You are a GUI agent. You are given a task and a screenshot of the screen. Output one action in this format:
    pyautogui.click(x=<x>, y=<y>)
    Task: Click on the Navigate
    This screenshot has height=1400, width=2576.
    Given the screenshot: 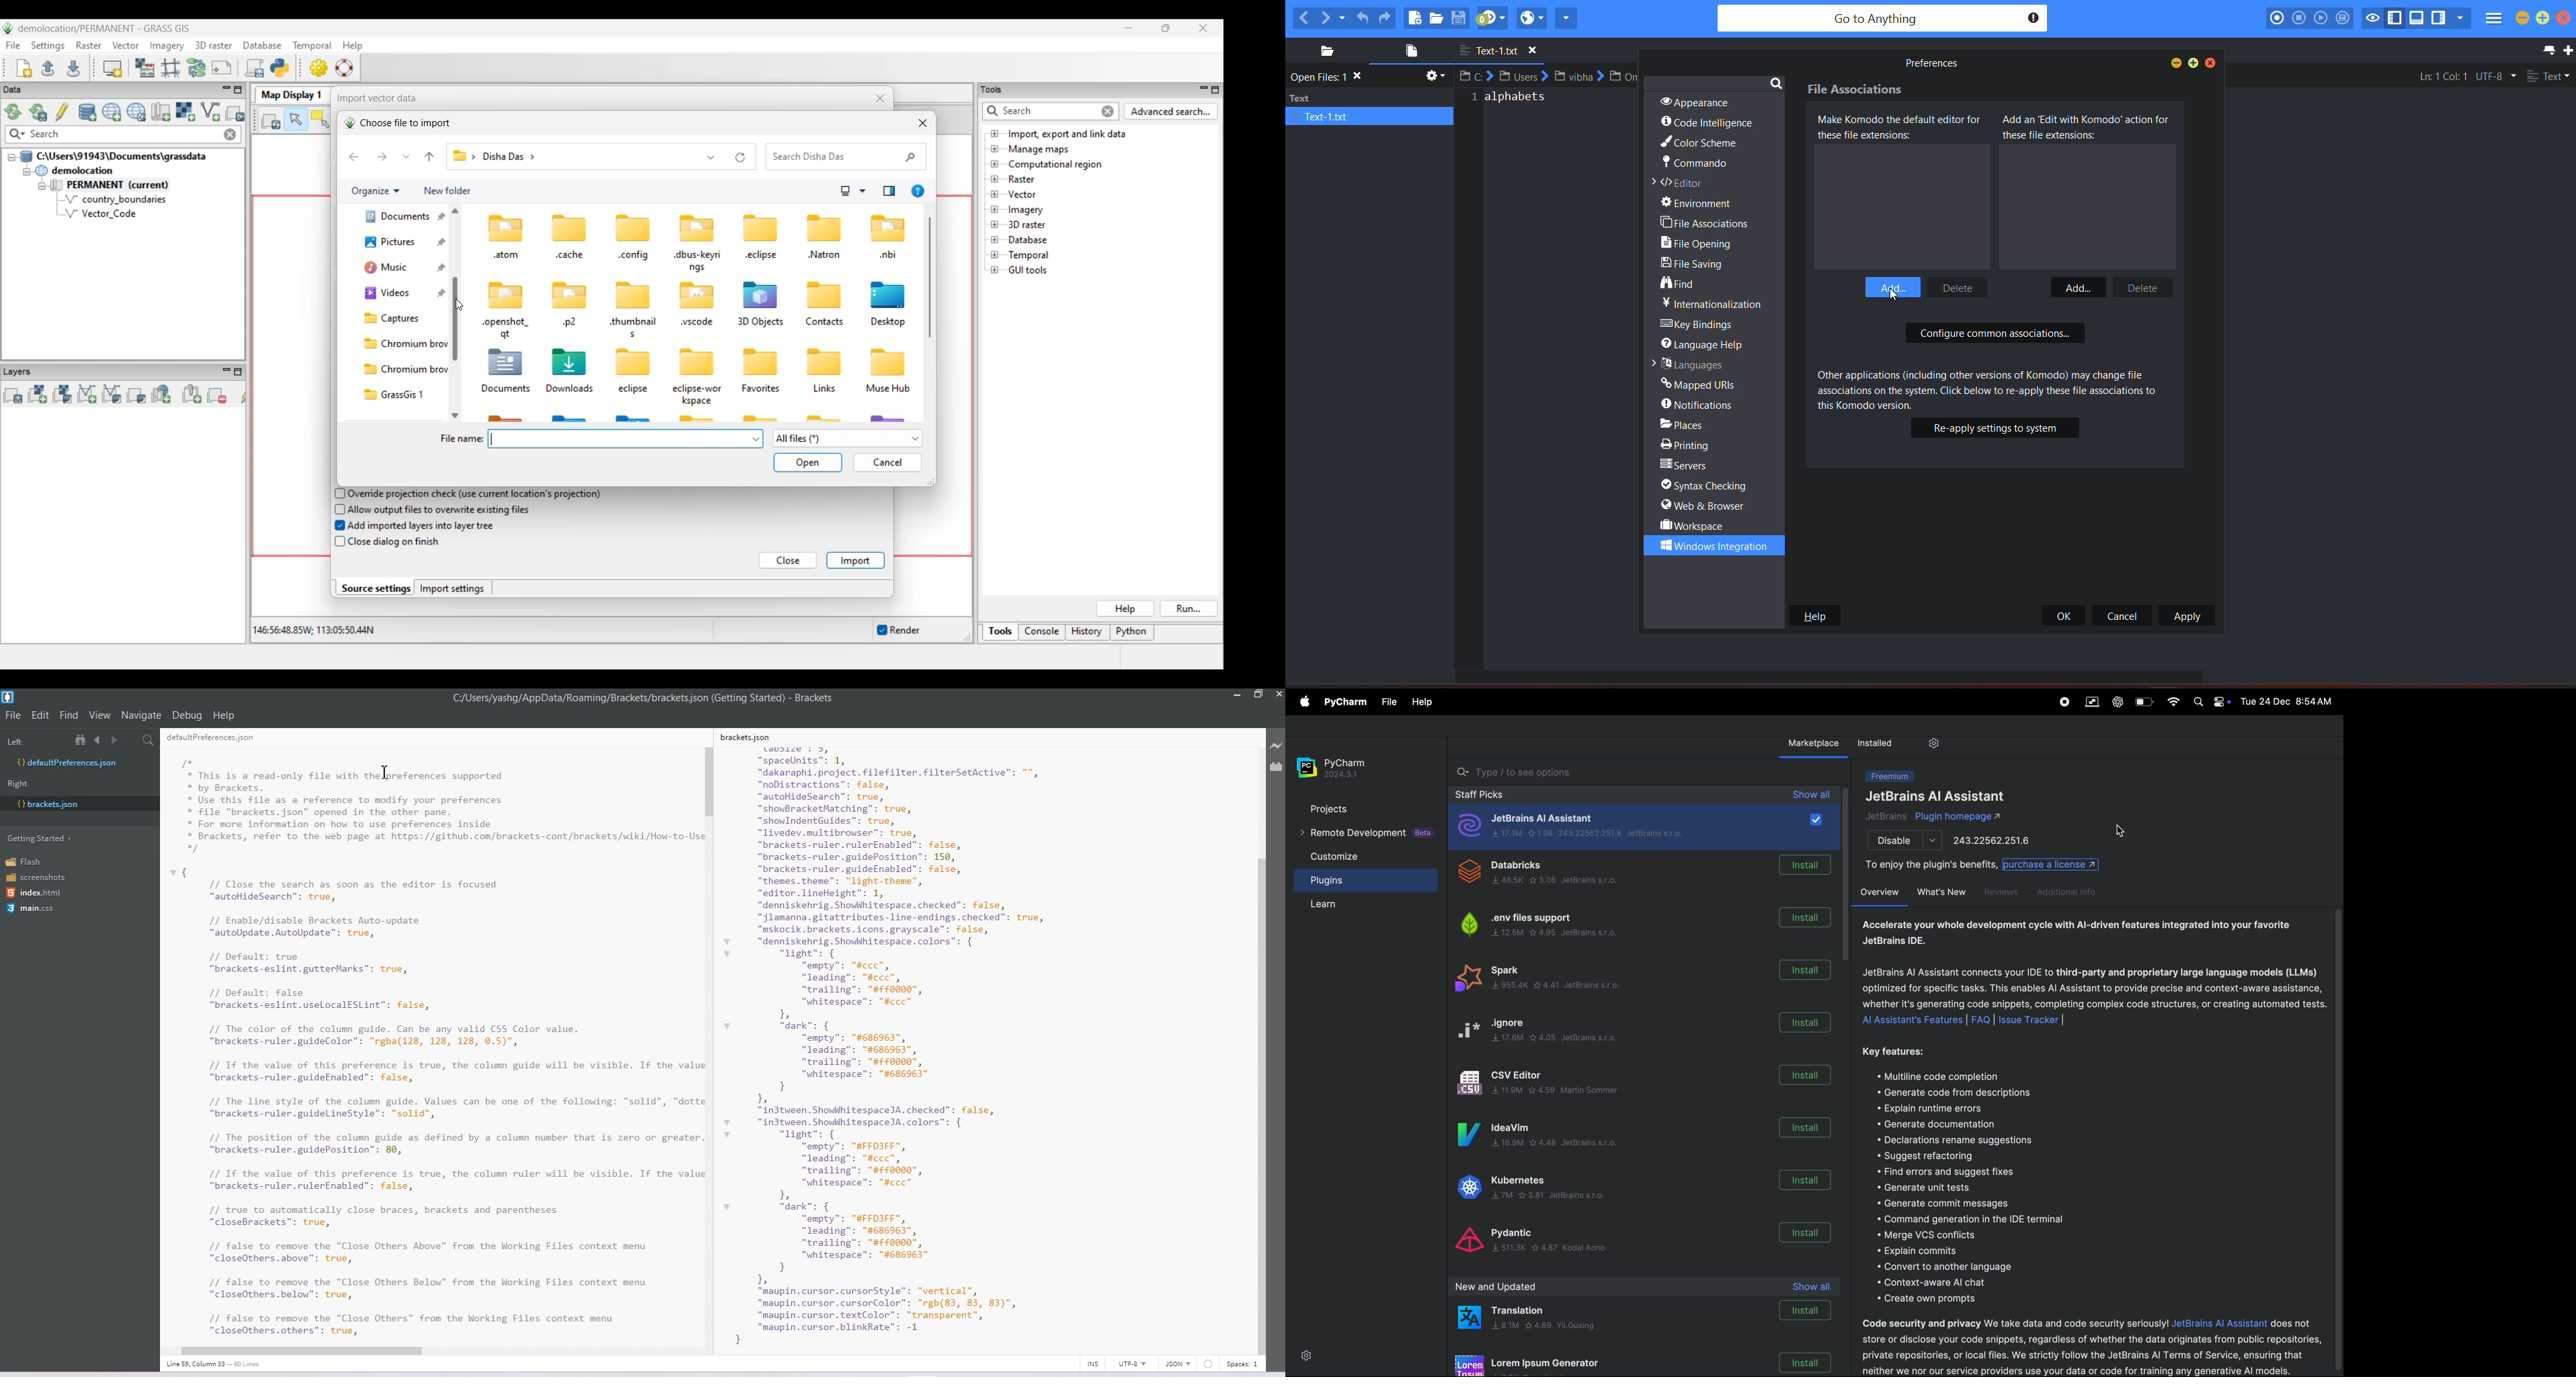 What is the action you would take?
    pyautogui.click(x=143, y=715)
    